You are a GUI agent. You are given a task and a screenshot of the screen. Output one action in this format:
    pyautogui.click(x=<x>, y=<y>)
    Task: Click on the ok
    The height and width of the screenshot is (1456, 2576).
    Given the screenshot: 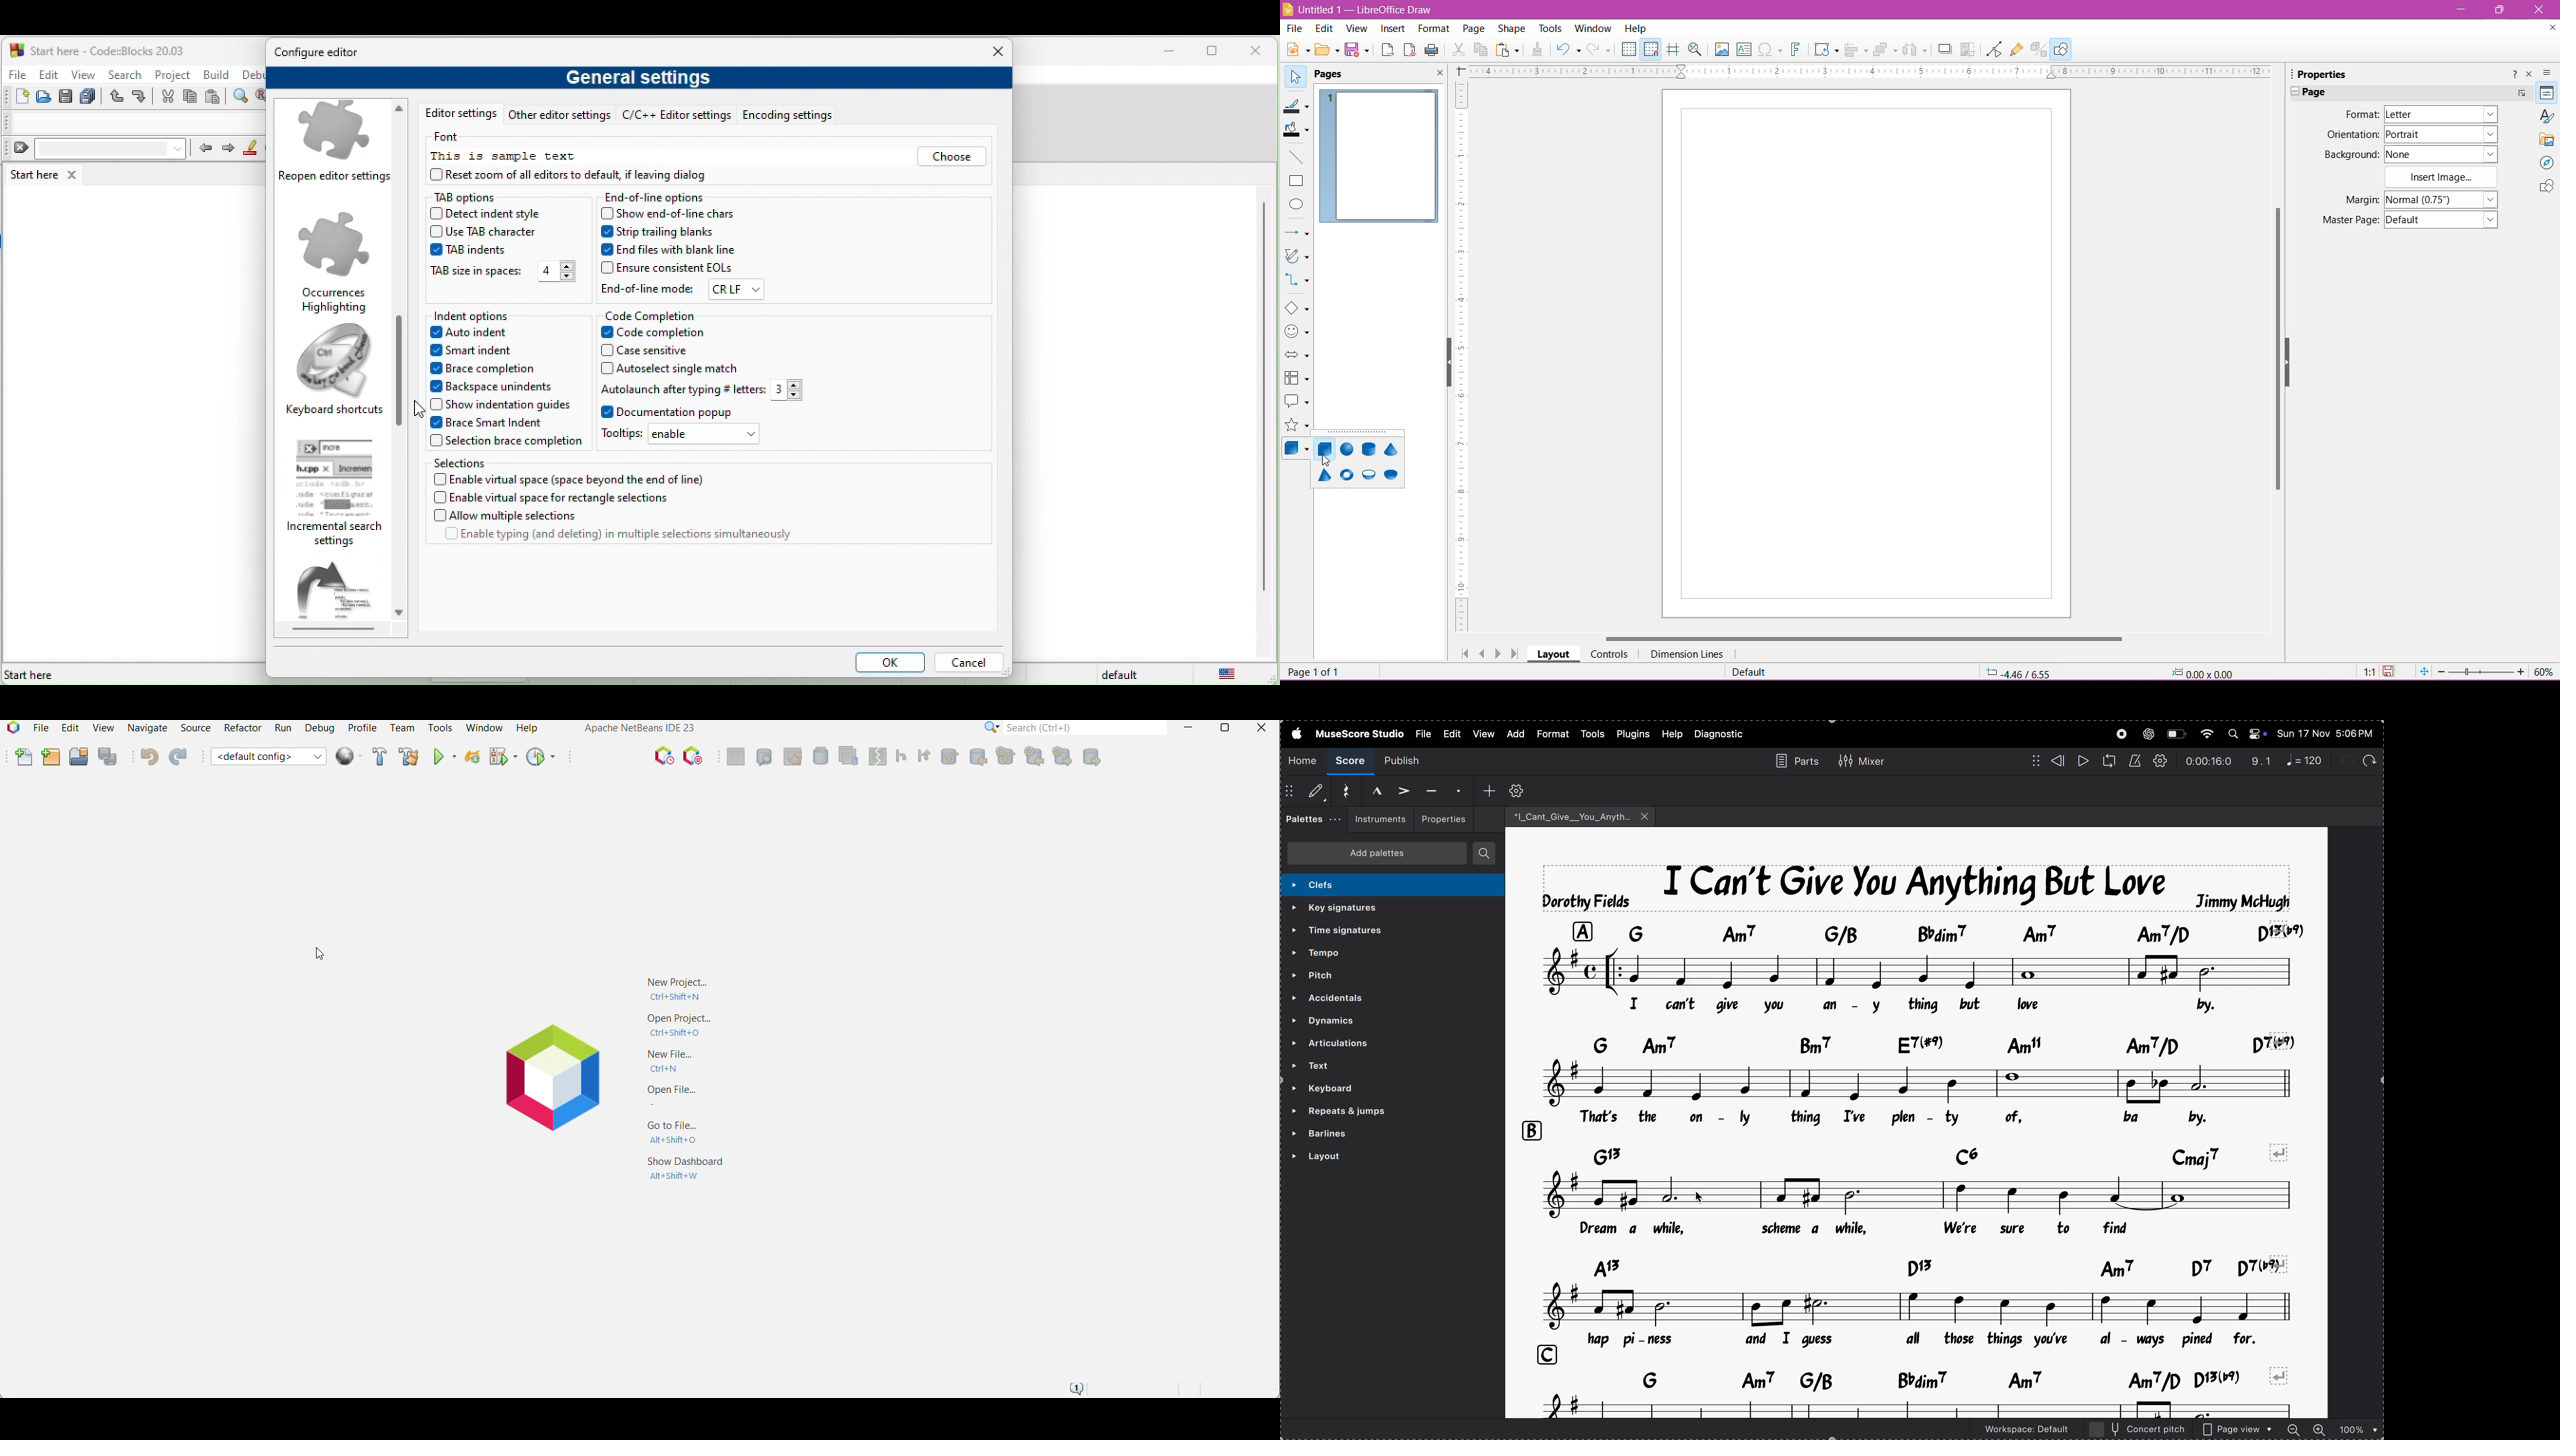 What is the action you would take?
    pyautogui.click(x=886, y=664)
    